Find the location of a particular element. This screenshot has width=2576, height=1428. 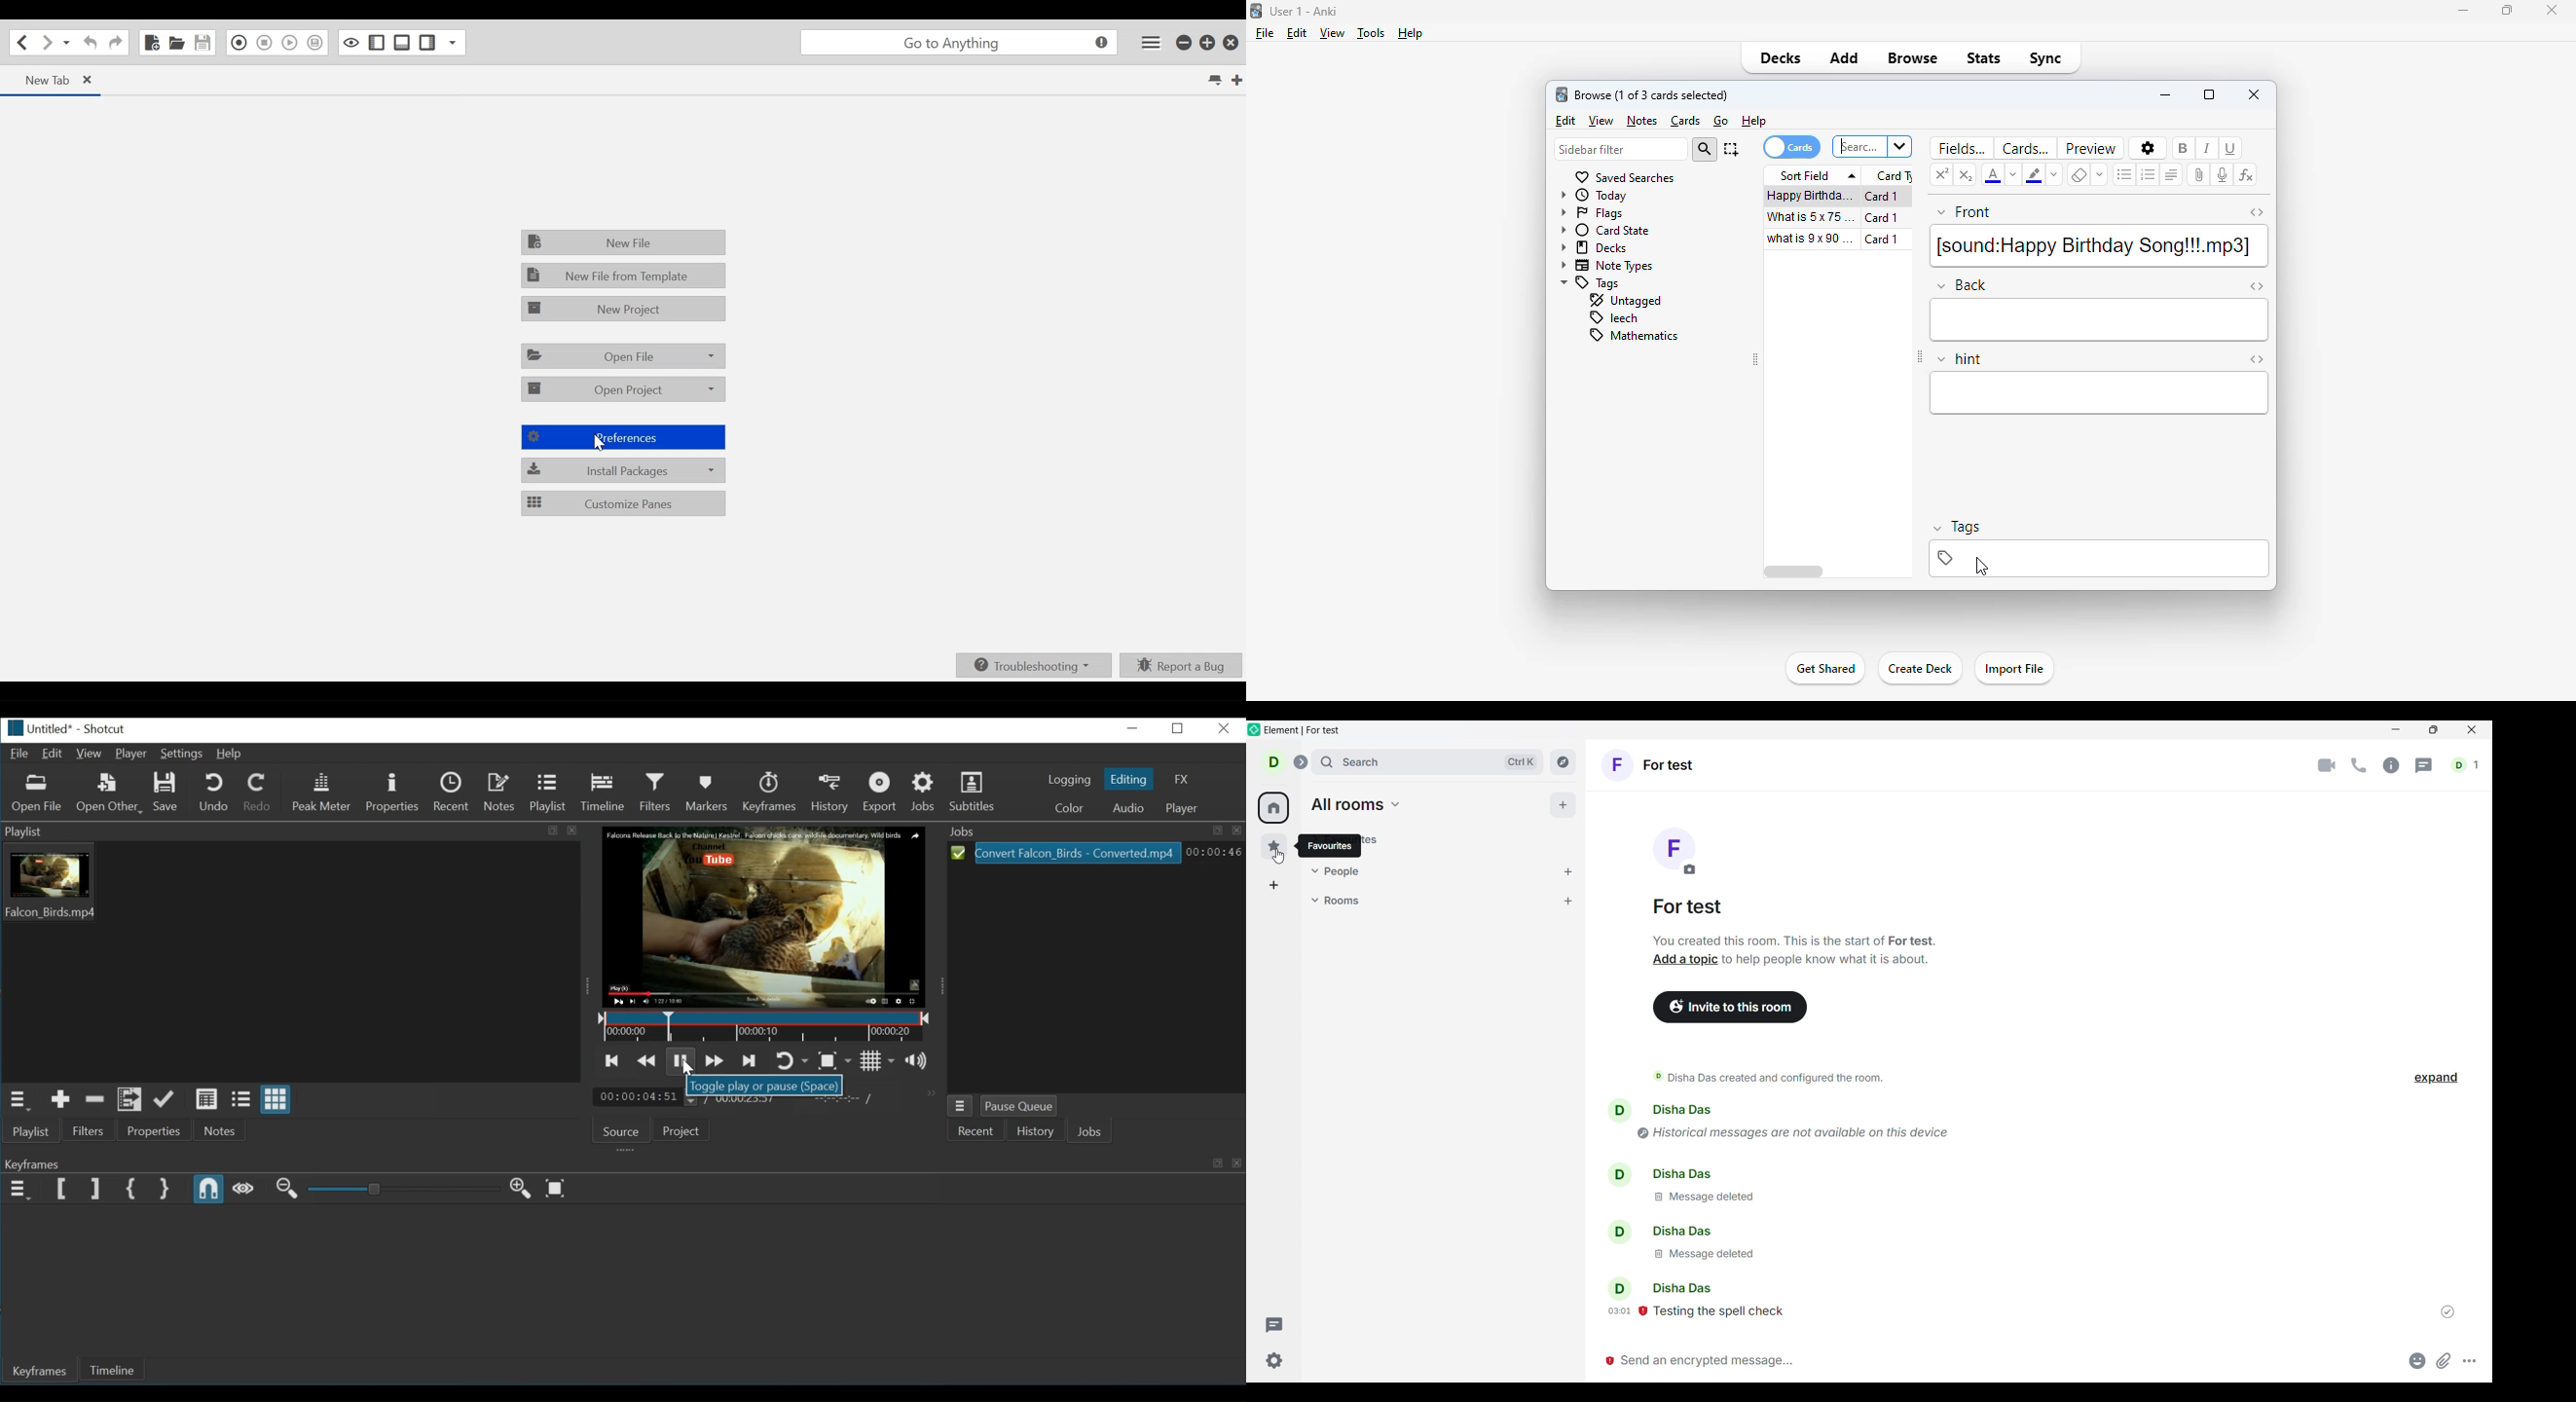

element for test is located at coordinates (1303, 730).